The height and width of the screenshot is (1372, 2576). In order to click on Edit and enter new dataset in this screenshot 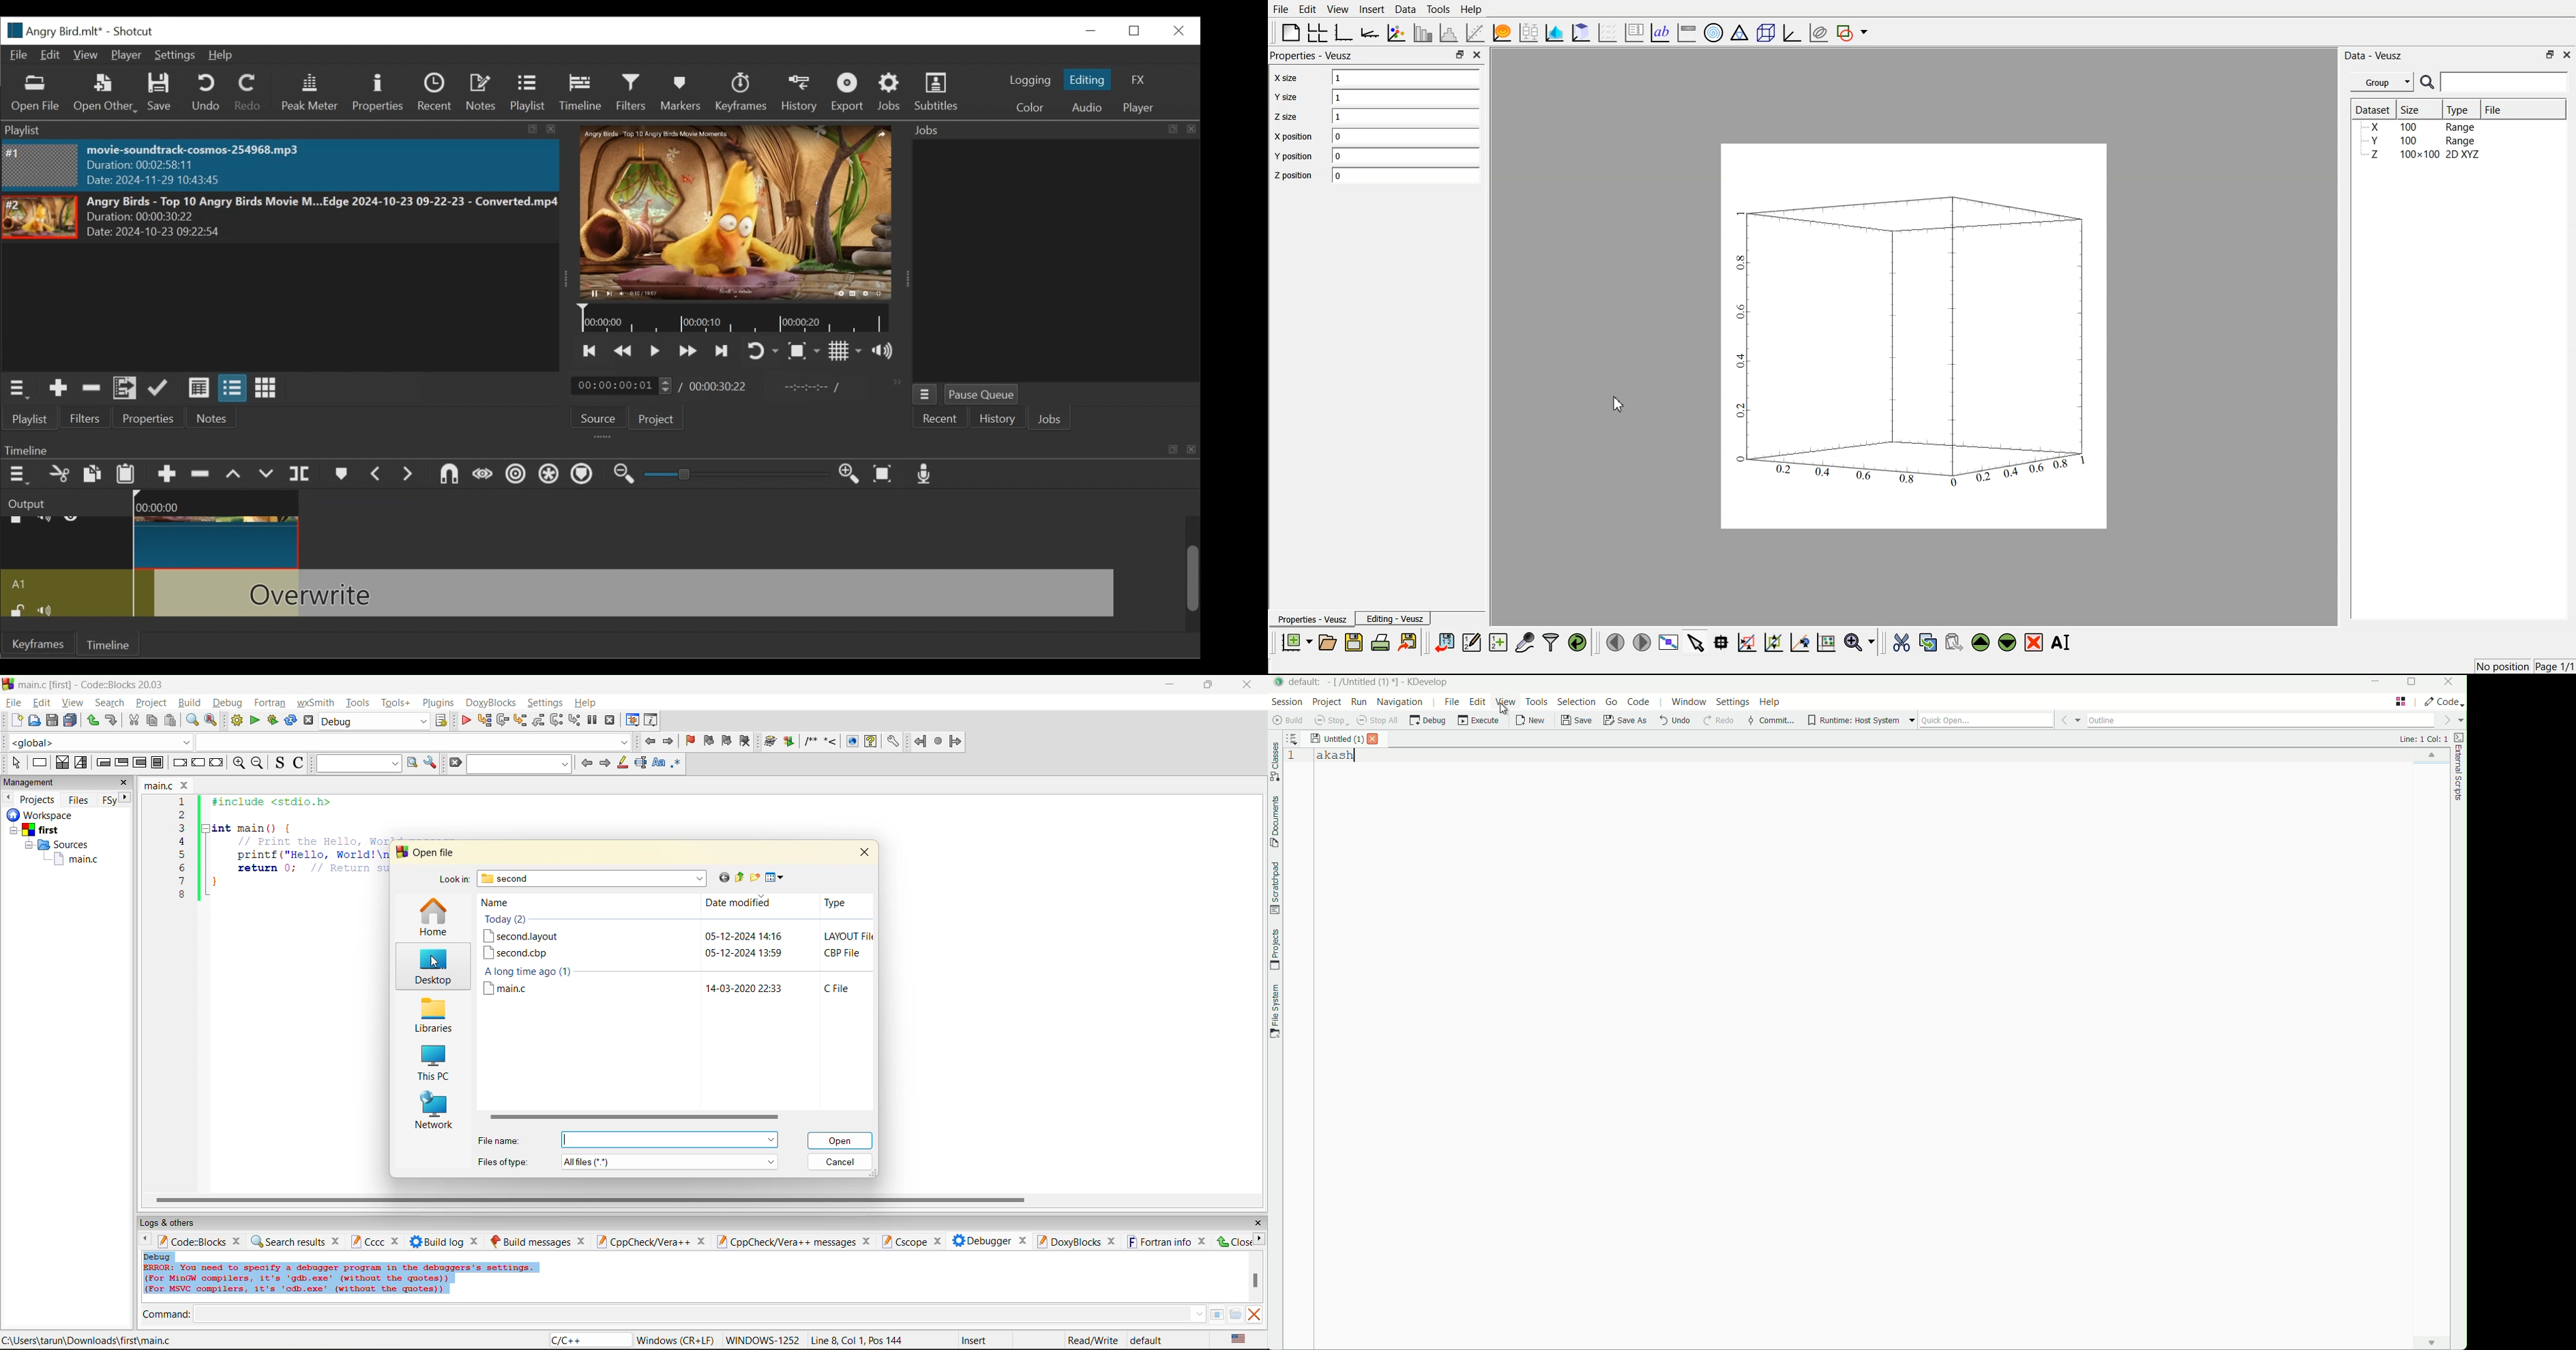, I will do `click(1471, 642)`.